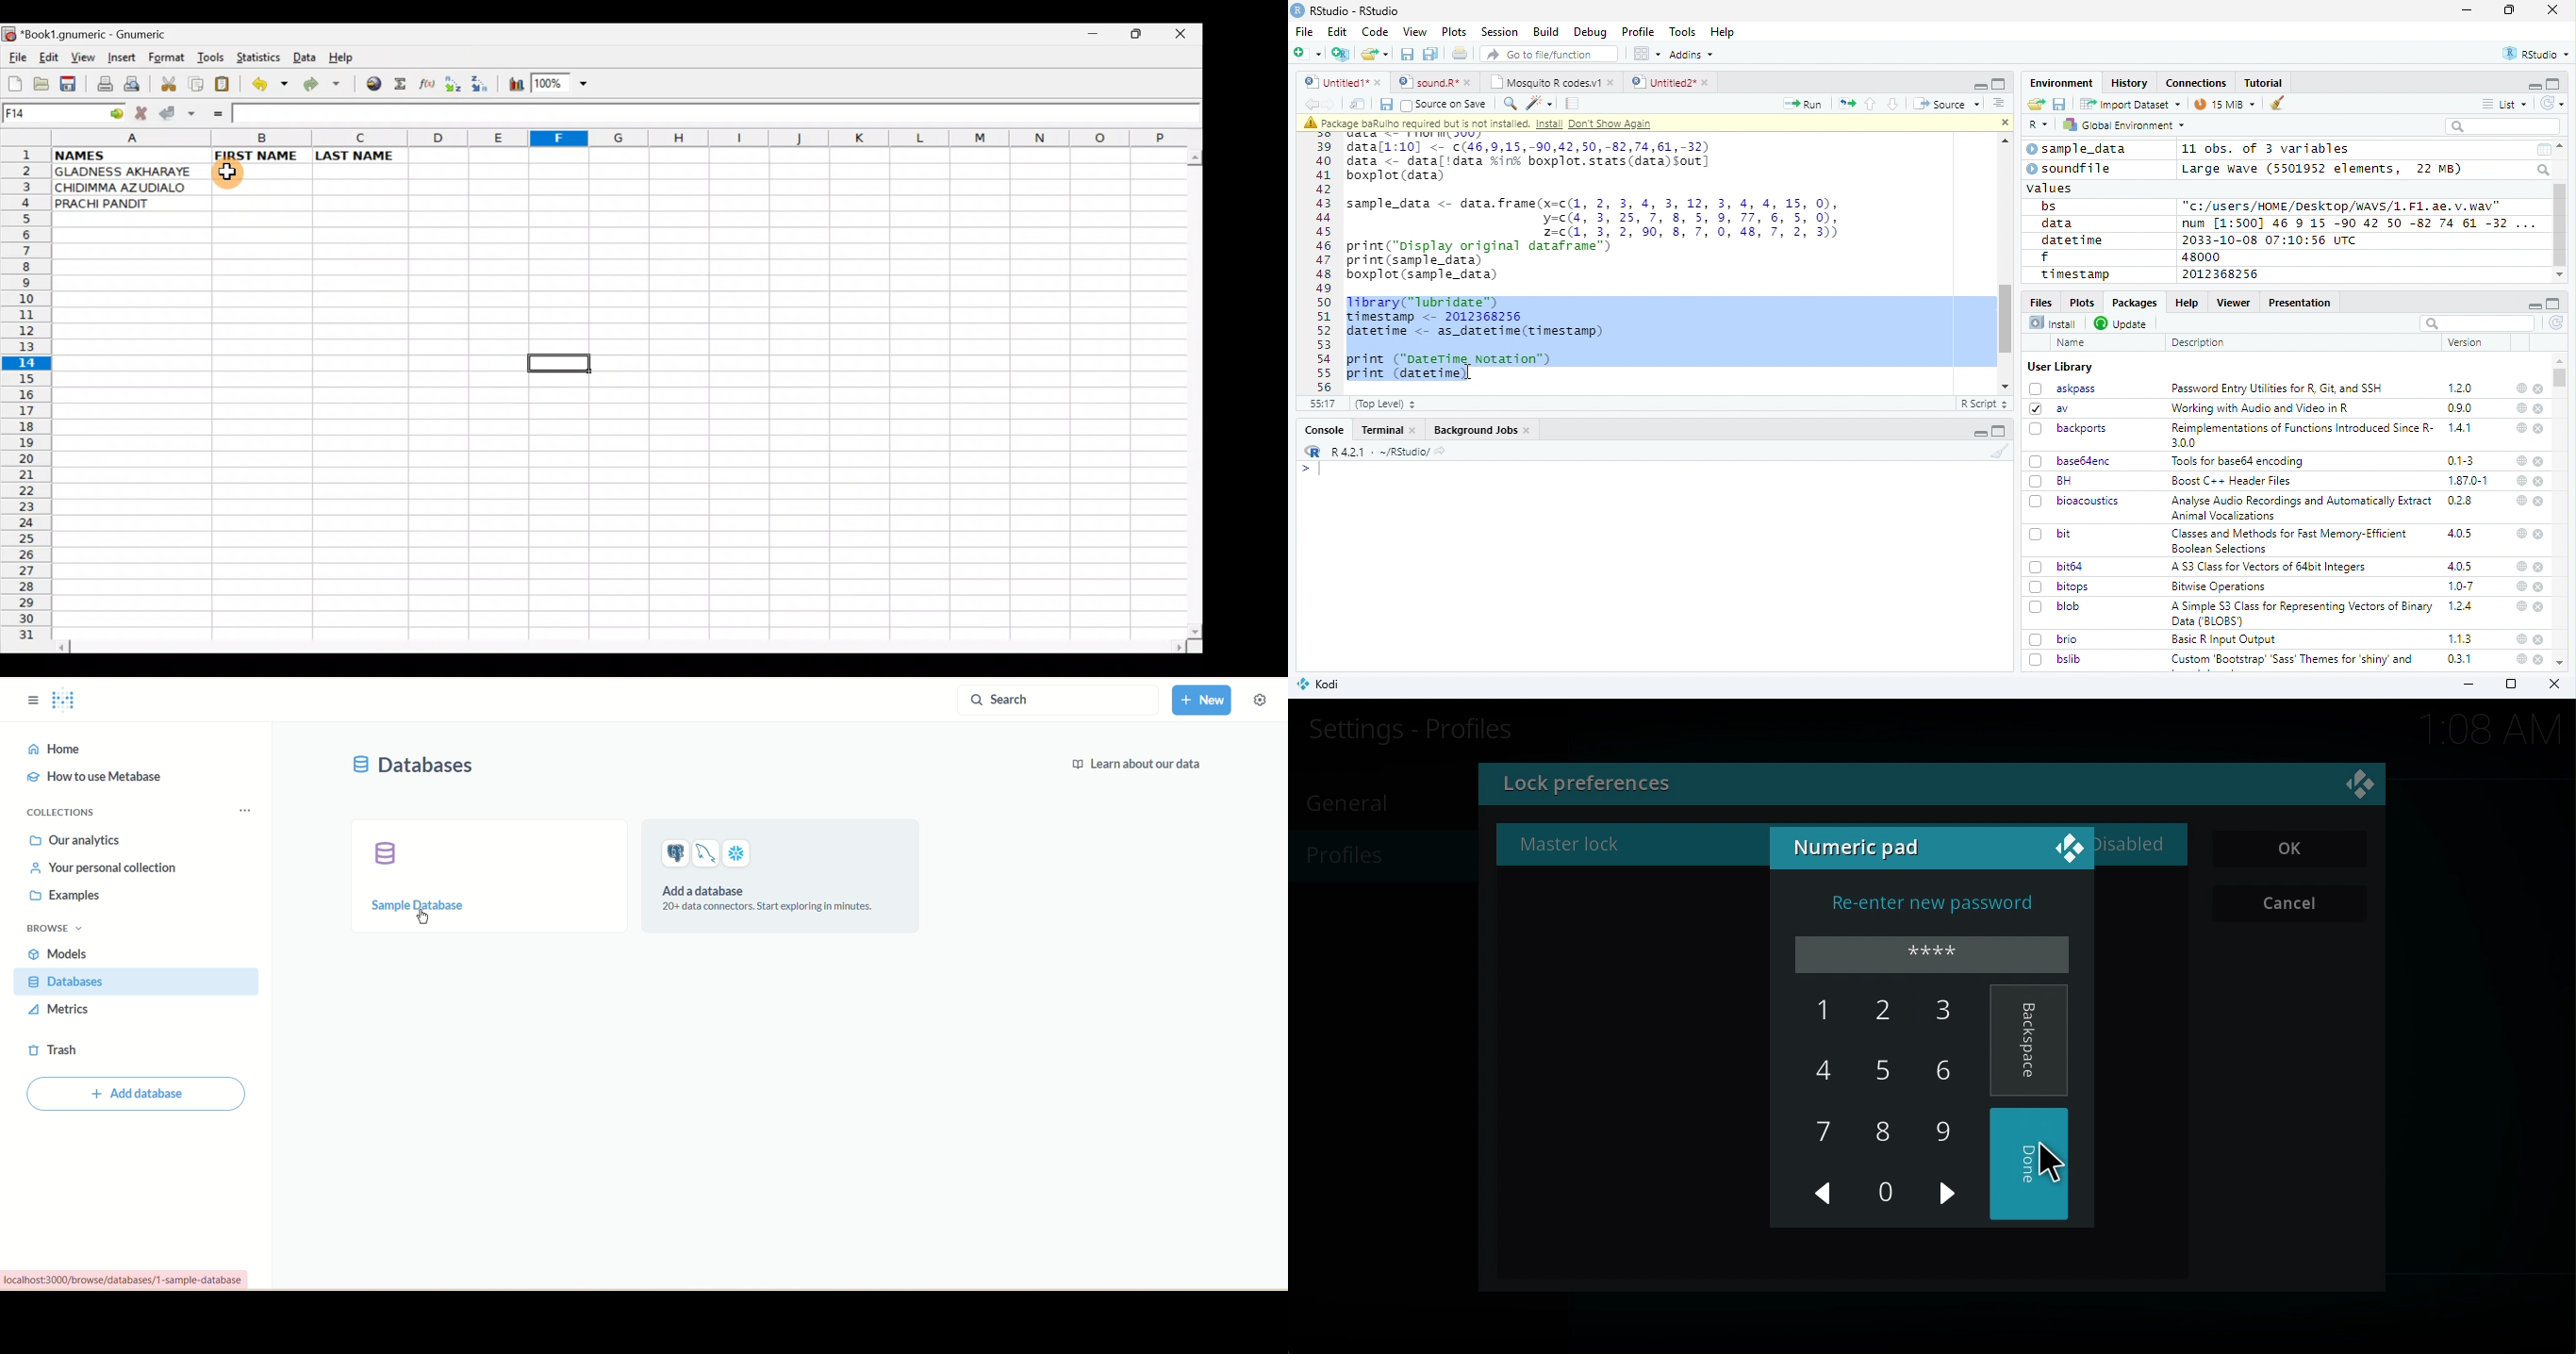  What do you see at coordinates (2537, 55) in the screenshot?
I see `RStudio` at bounding box center [2537, 55].